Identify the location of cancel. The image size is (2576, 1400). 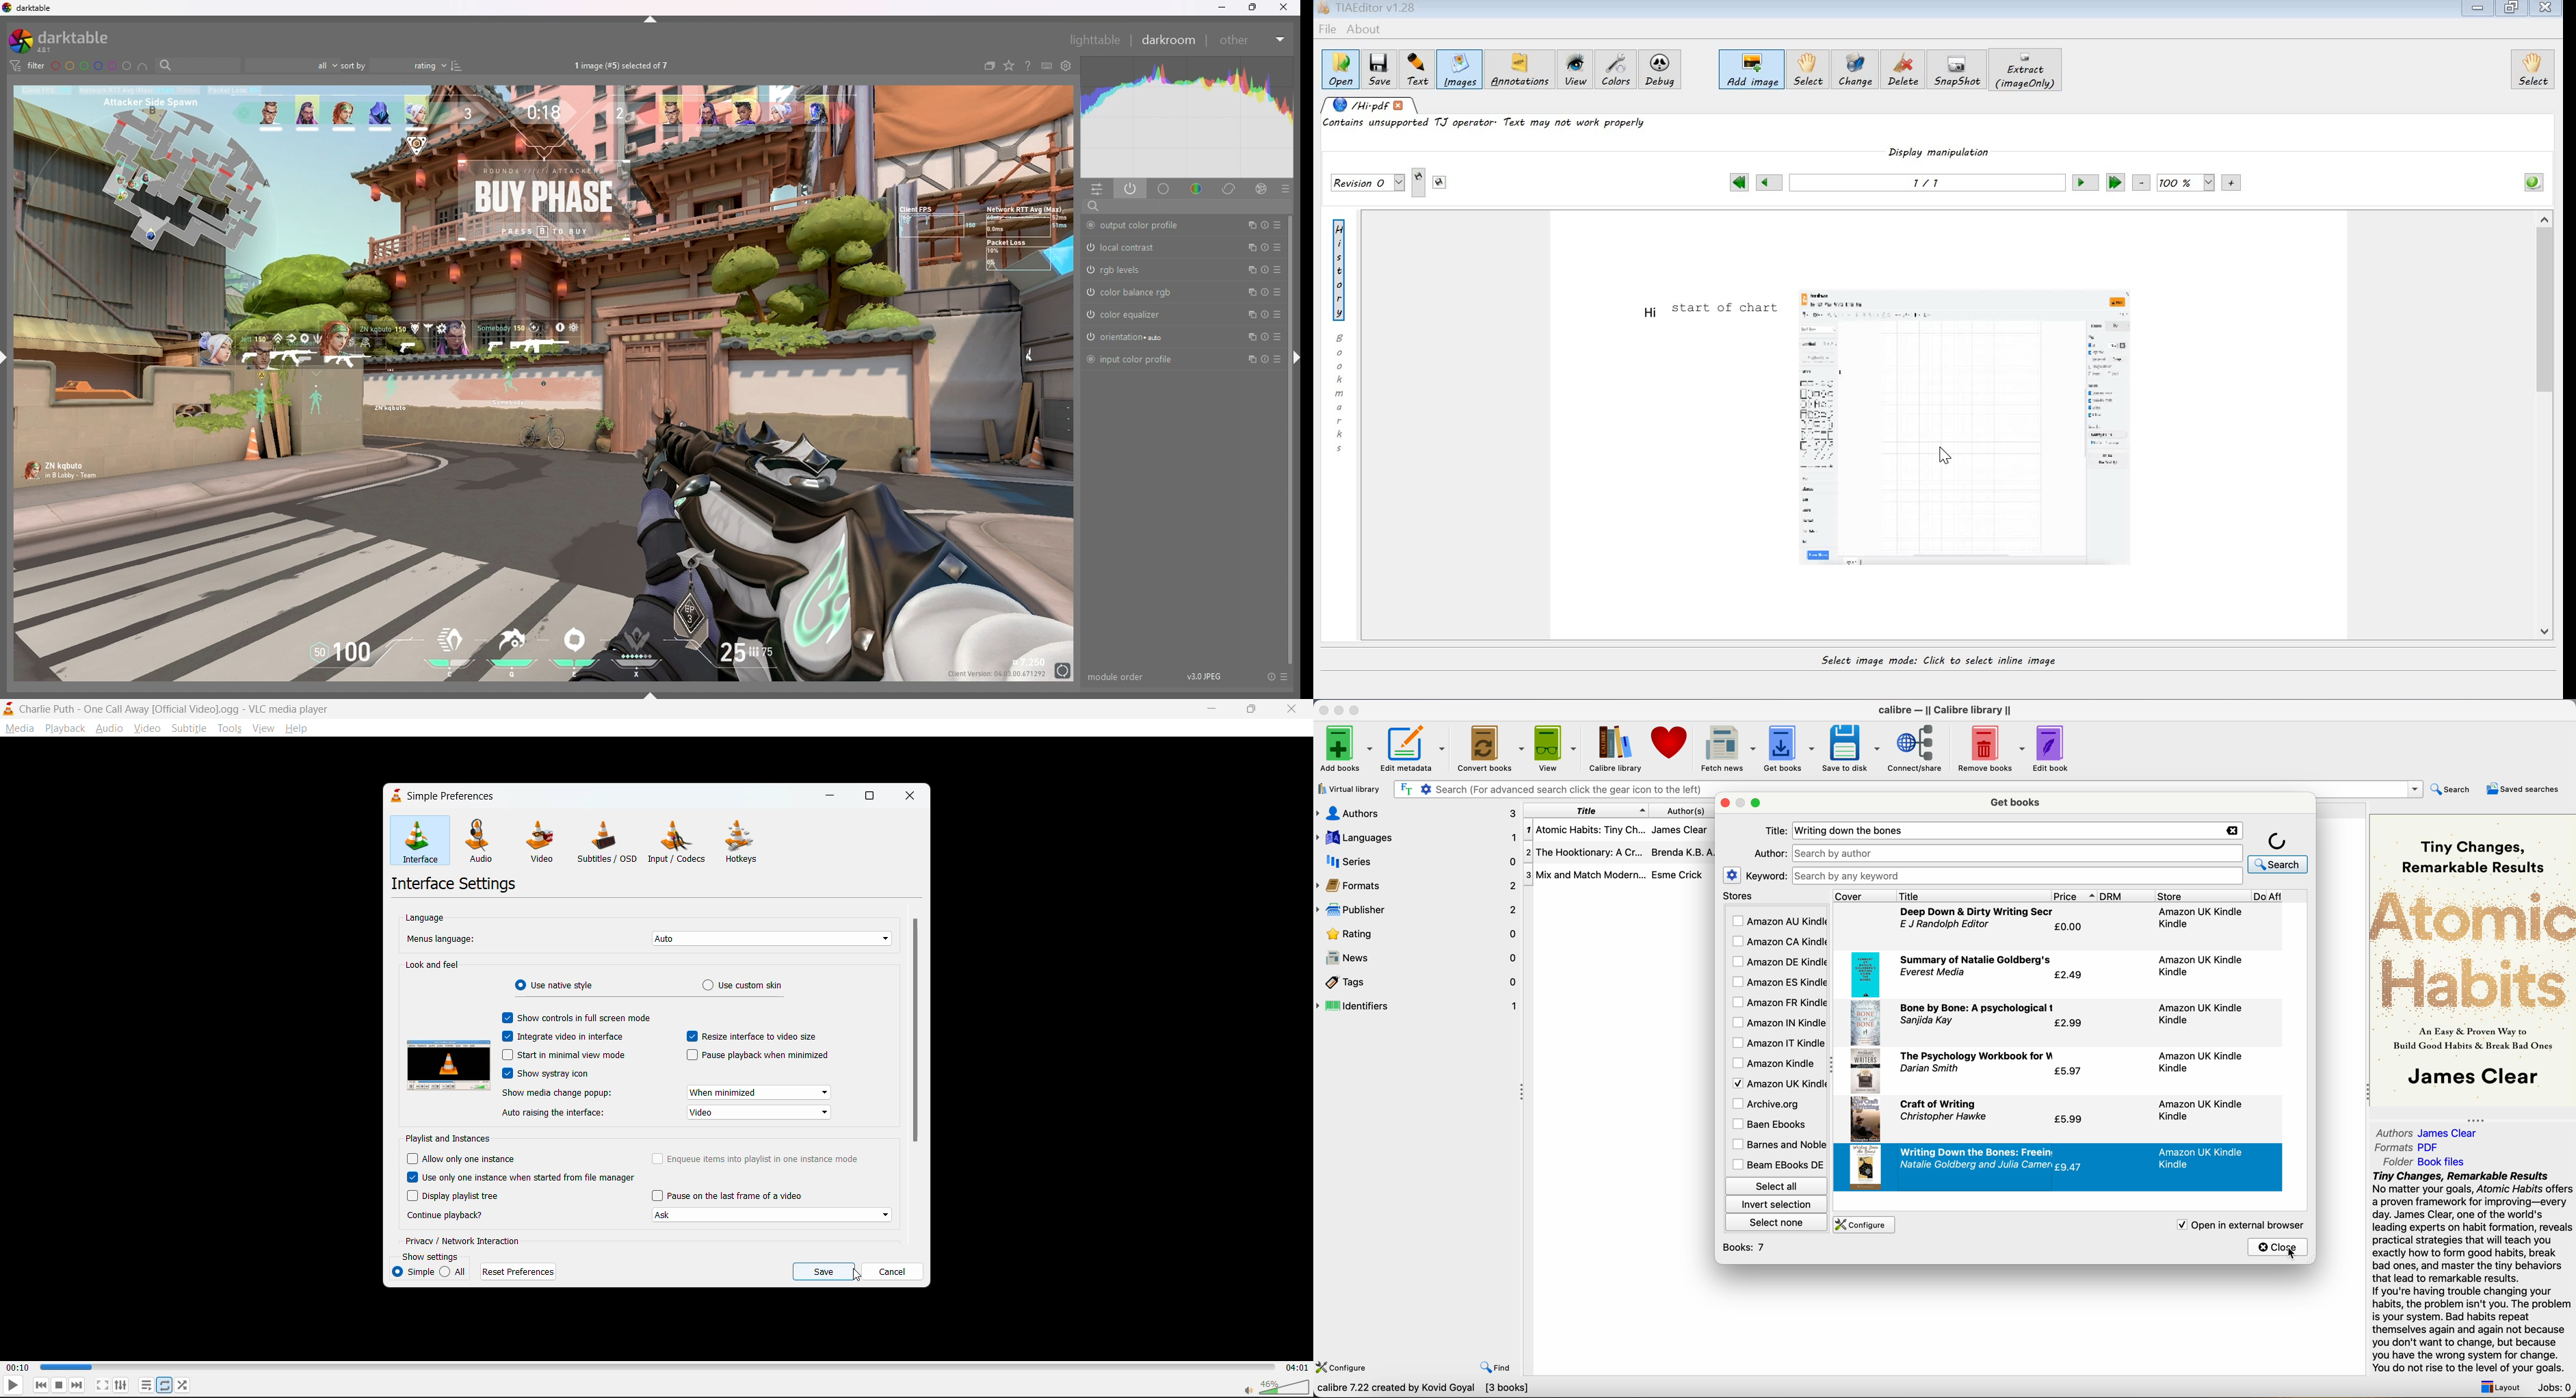
(895, 1272).